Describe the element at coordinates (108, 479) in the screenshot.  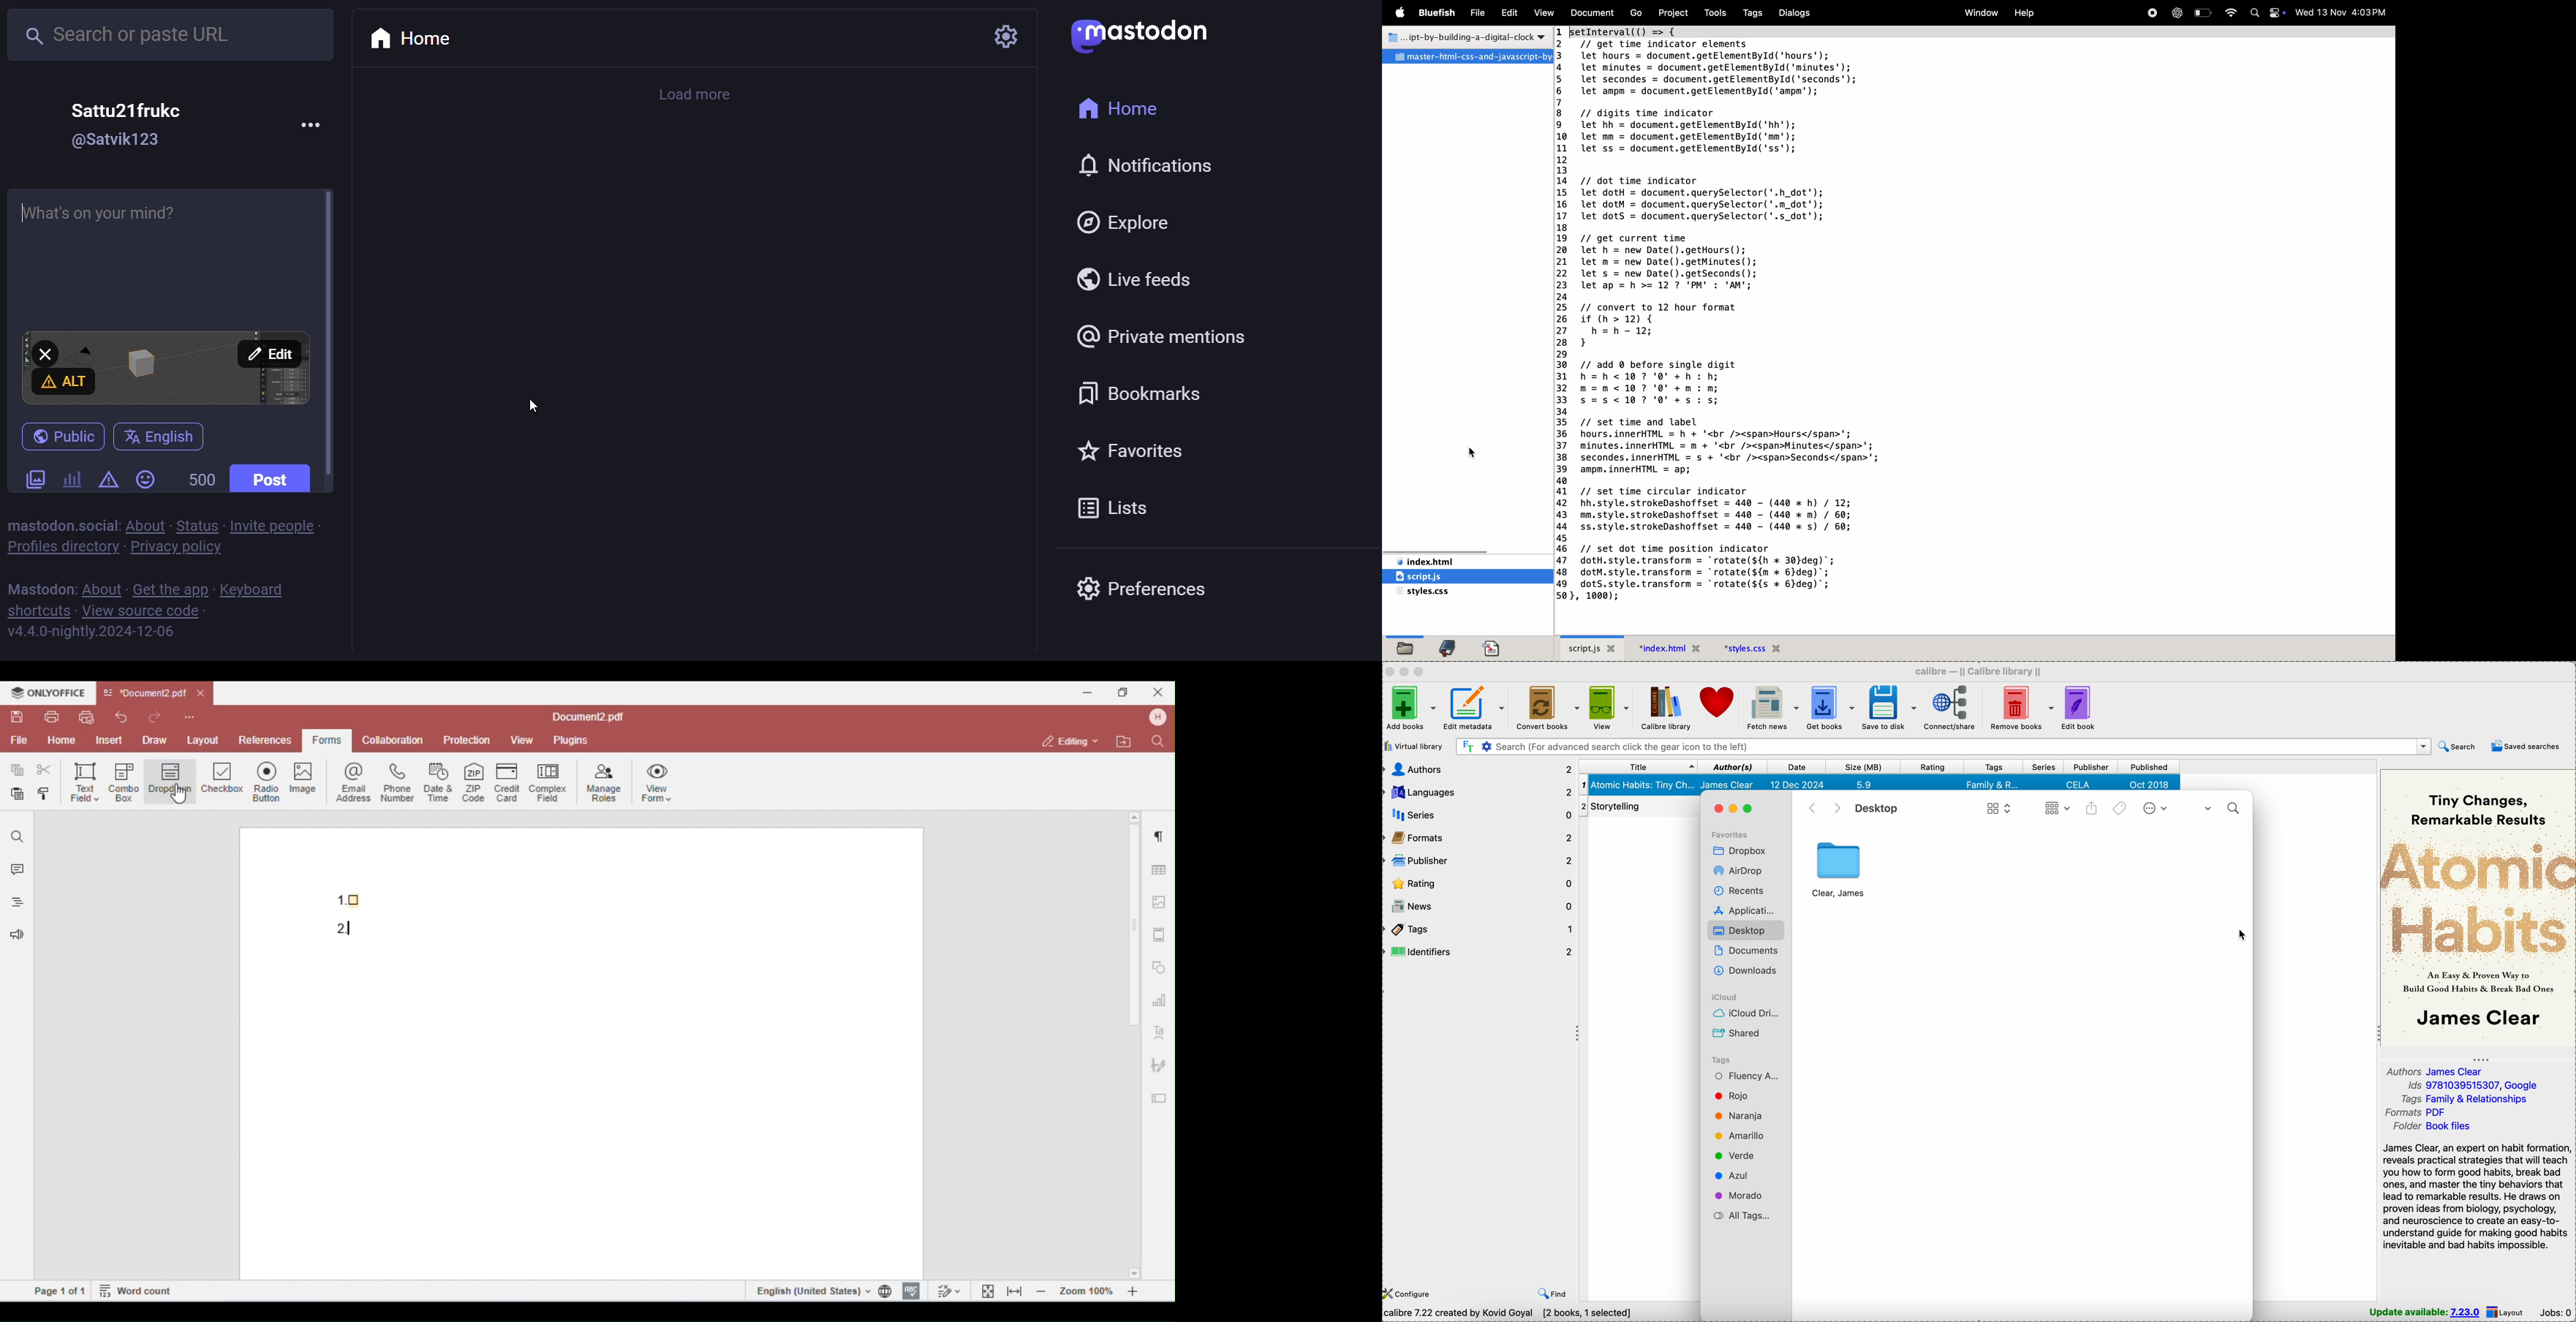
I see `content warning` at that location.